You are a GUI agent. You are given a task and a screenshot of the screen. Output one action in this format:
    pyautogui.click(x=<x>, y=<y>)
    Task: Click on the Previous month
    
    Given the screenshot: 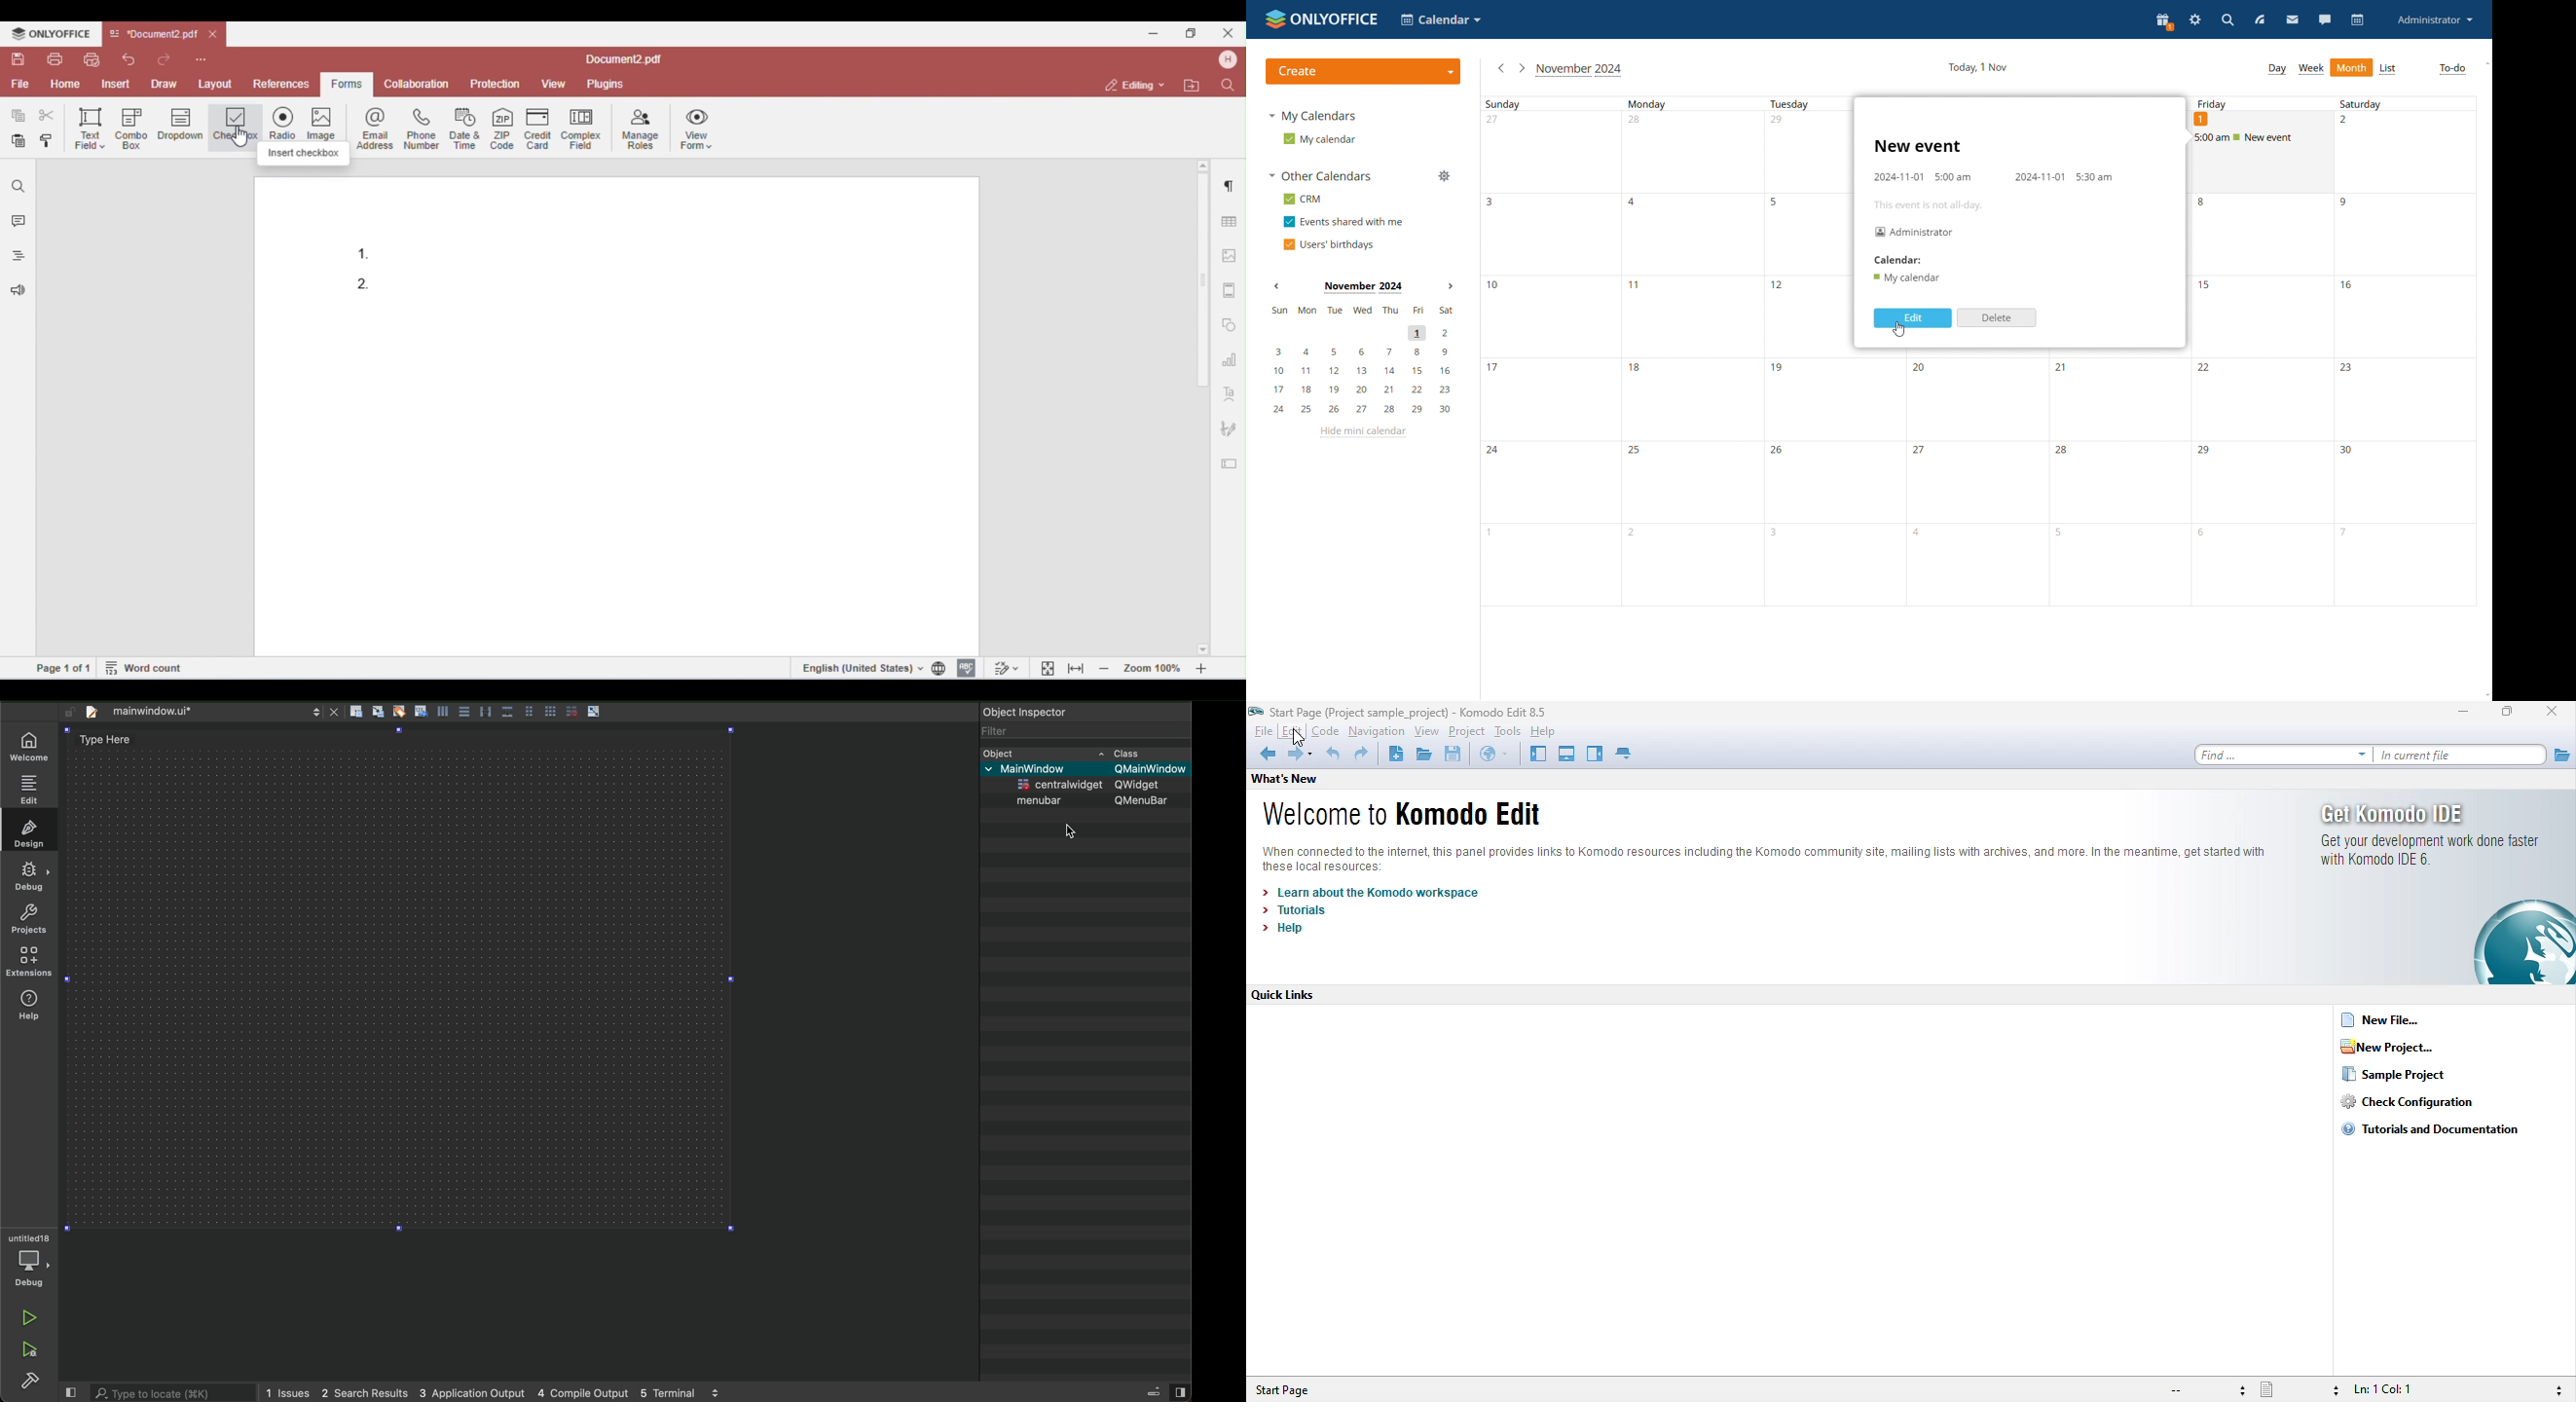 What is the action you would take?
    pyautogui.click(x=1277, y=286)
    